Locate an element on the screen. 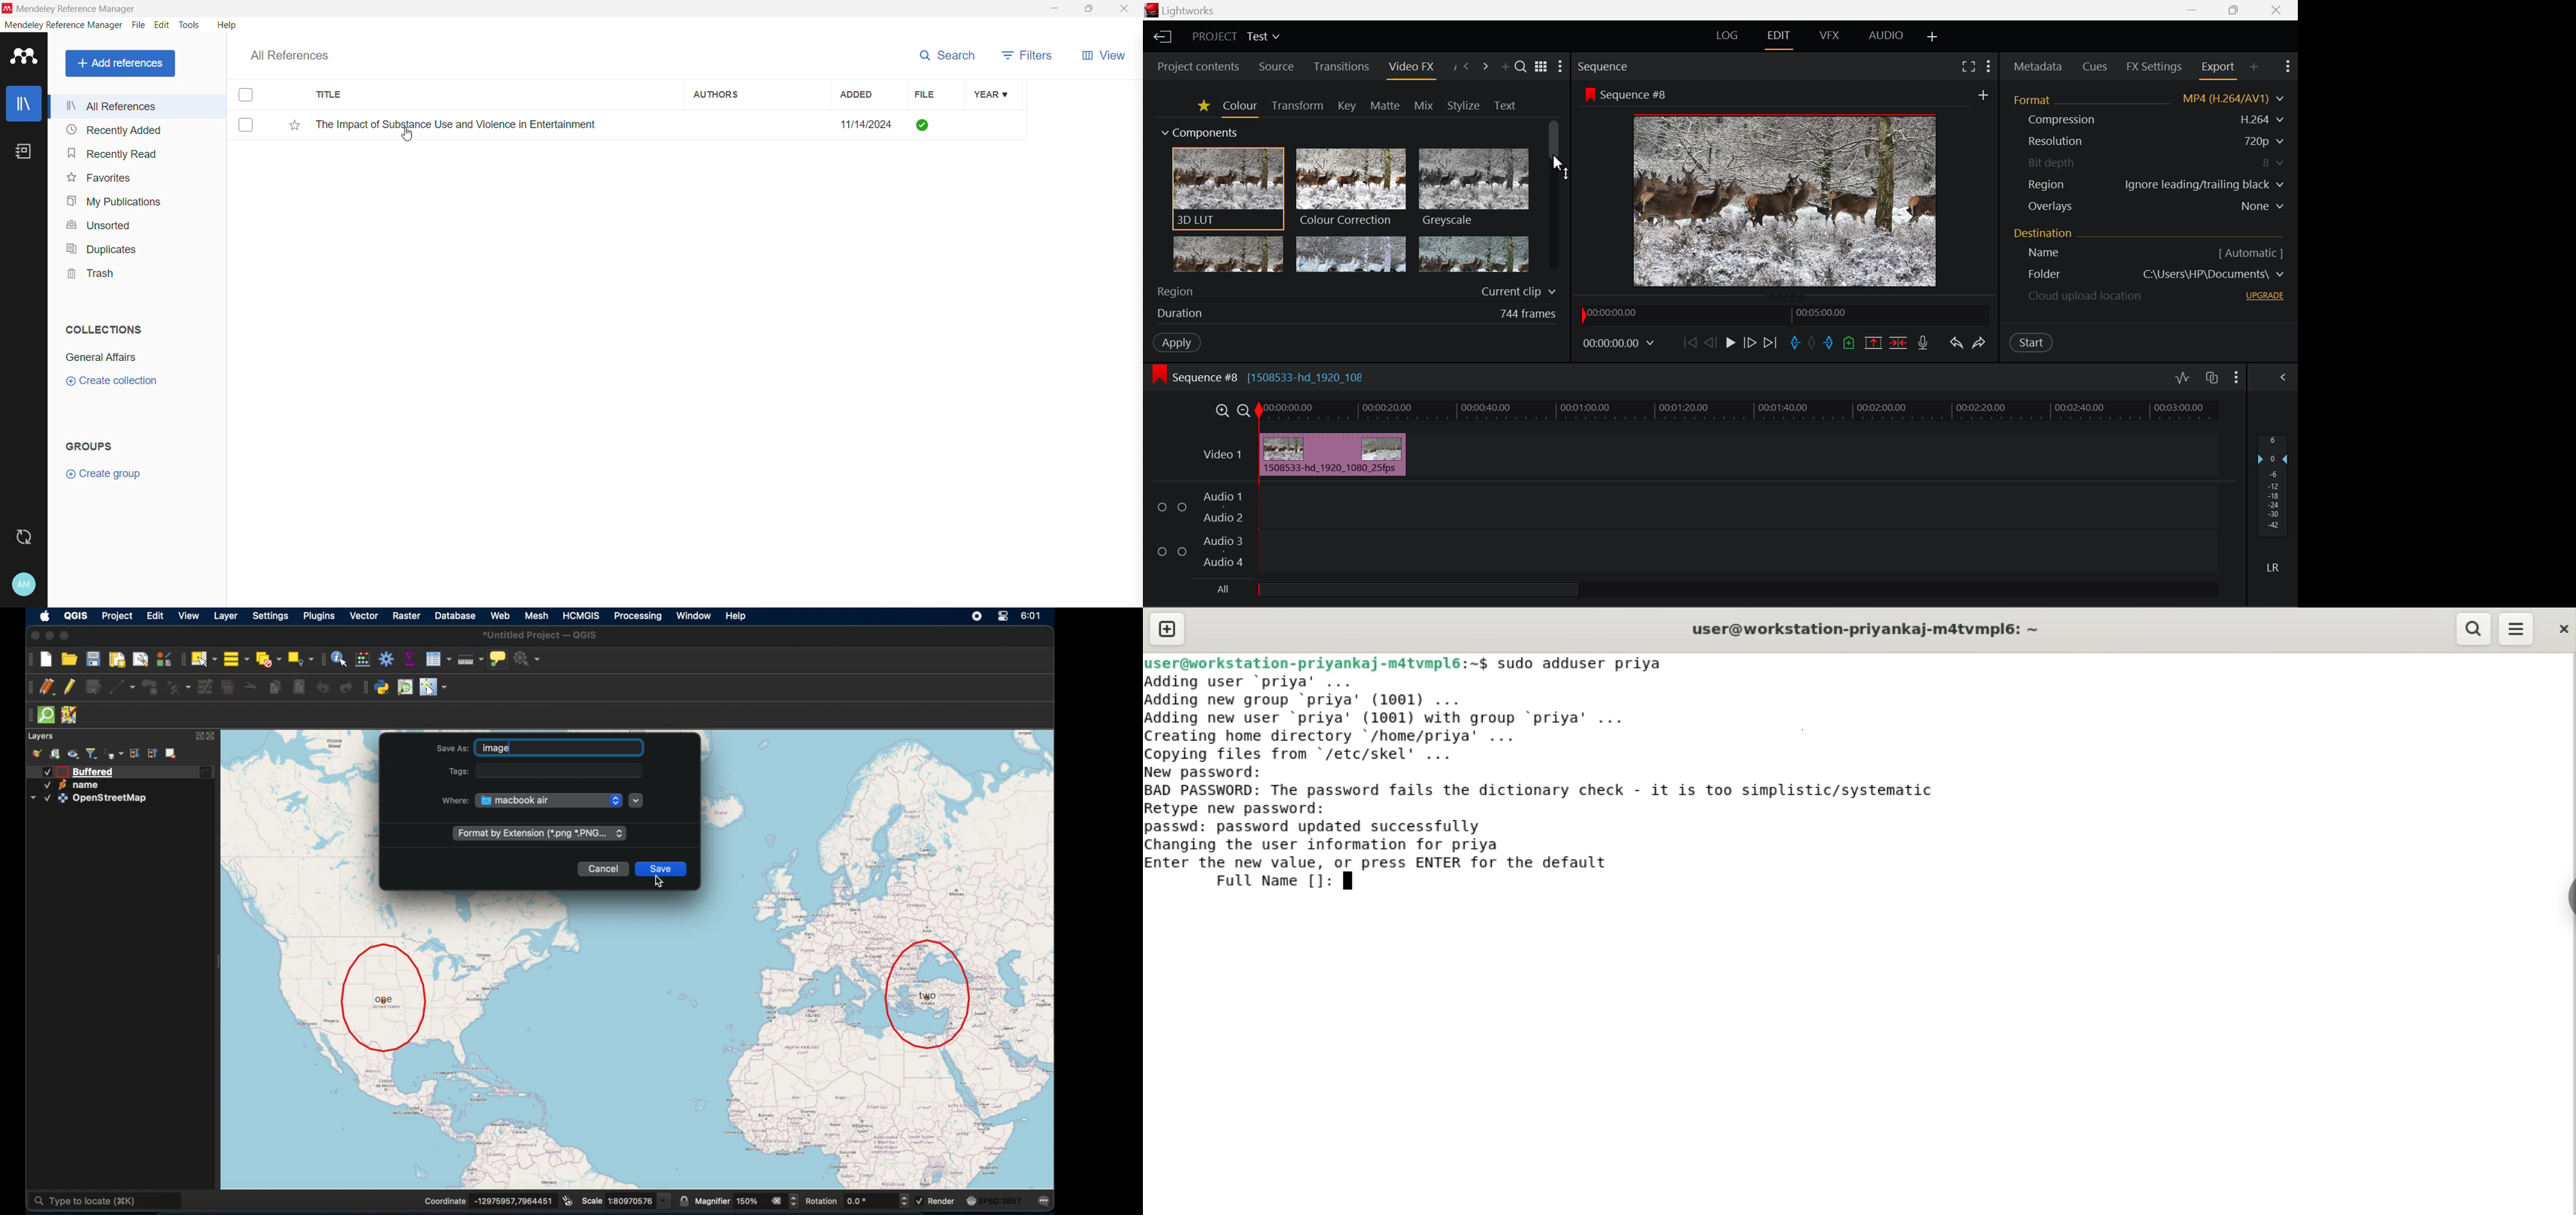 Image resolution: width=2576 pixels, height=1232 pixels. Undo is located at coordinates (1955, 342).